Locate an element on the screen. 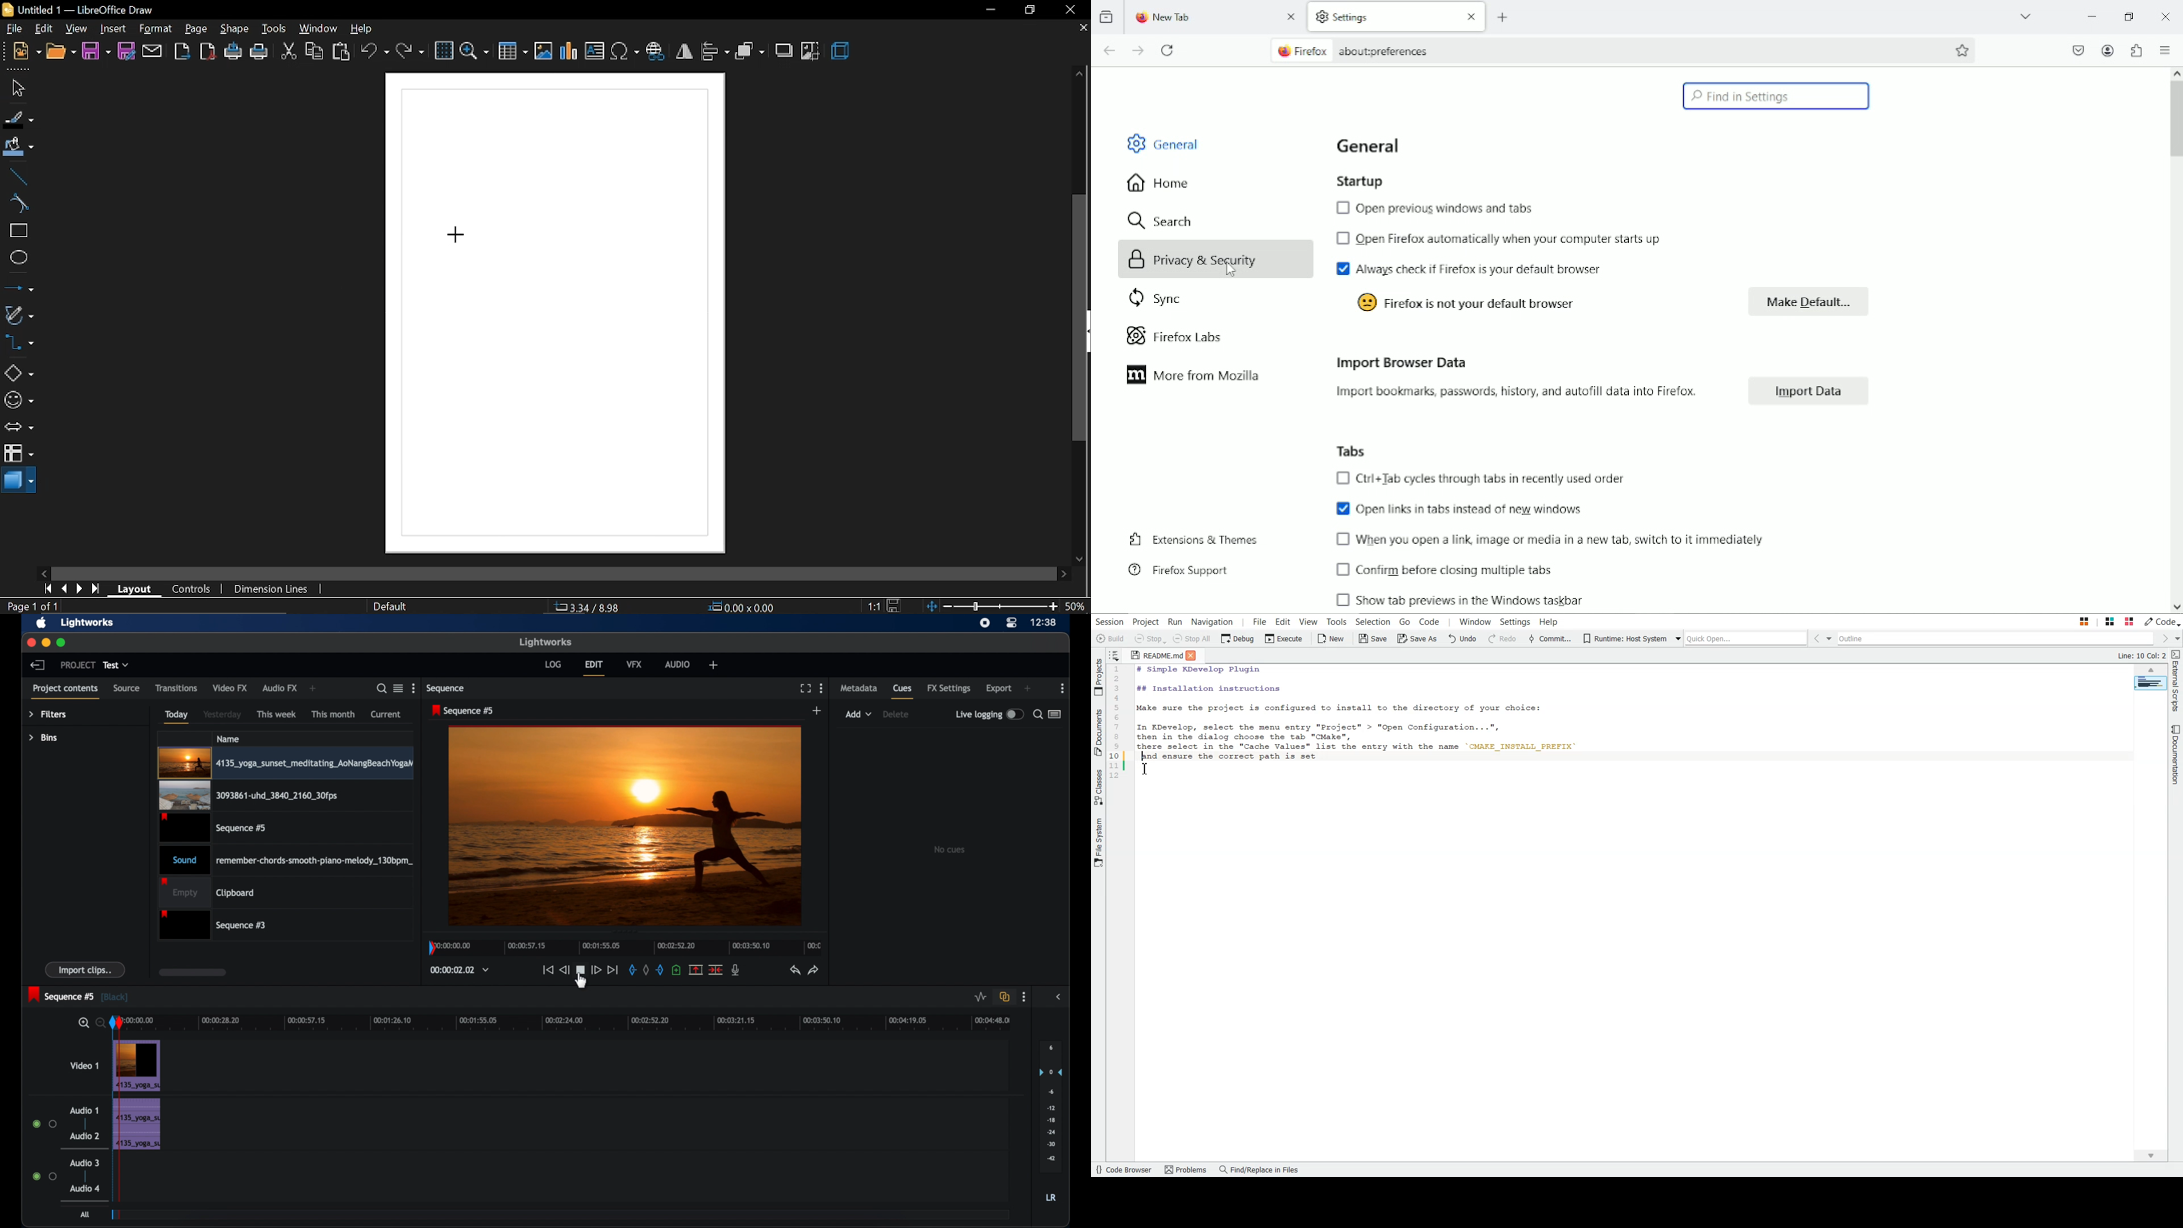  crop is located at coordinates (810, 50).